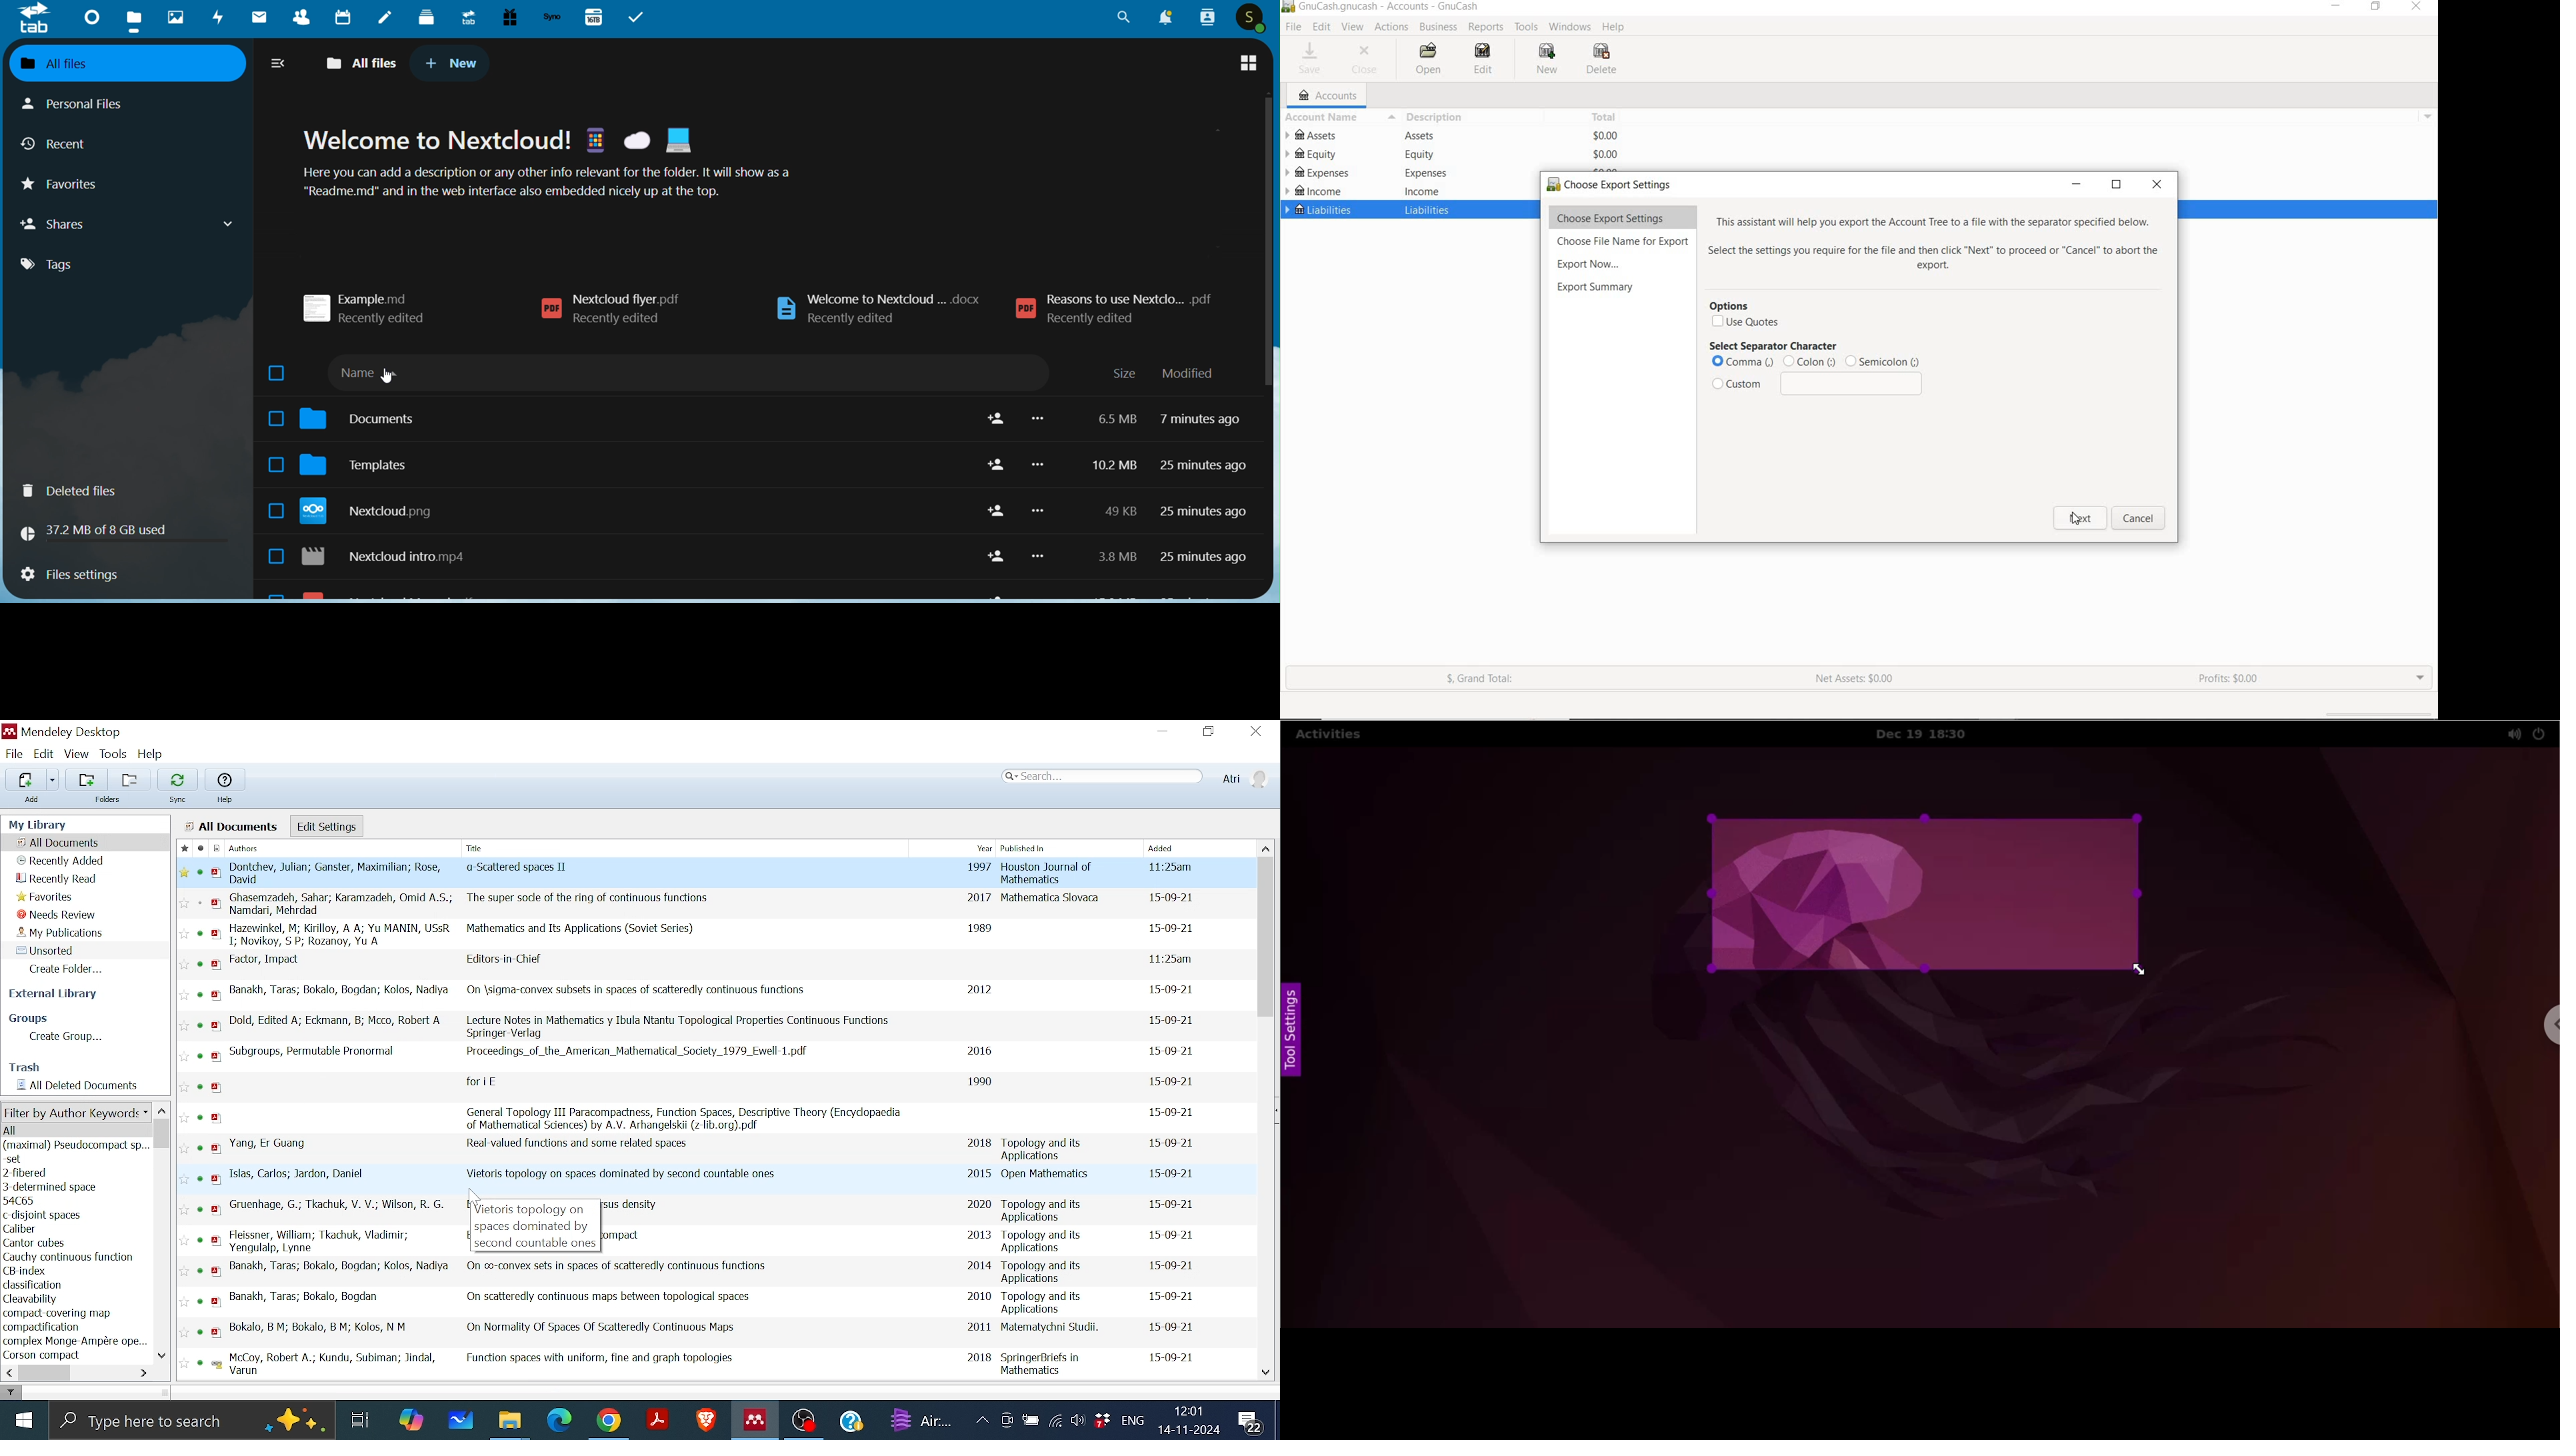 This screenshot has height=1456, width=2576. What do you see at coordinates (22, 1419) in the screenshot?
I see `Start` at bounding box center [22, 1419].